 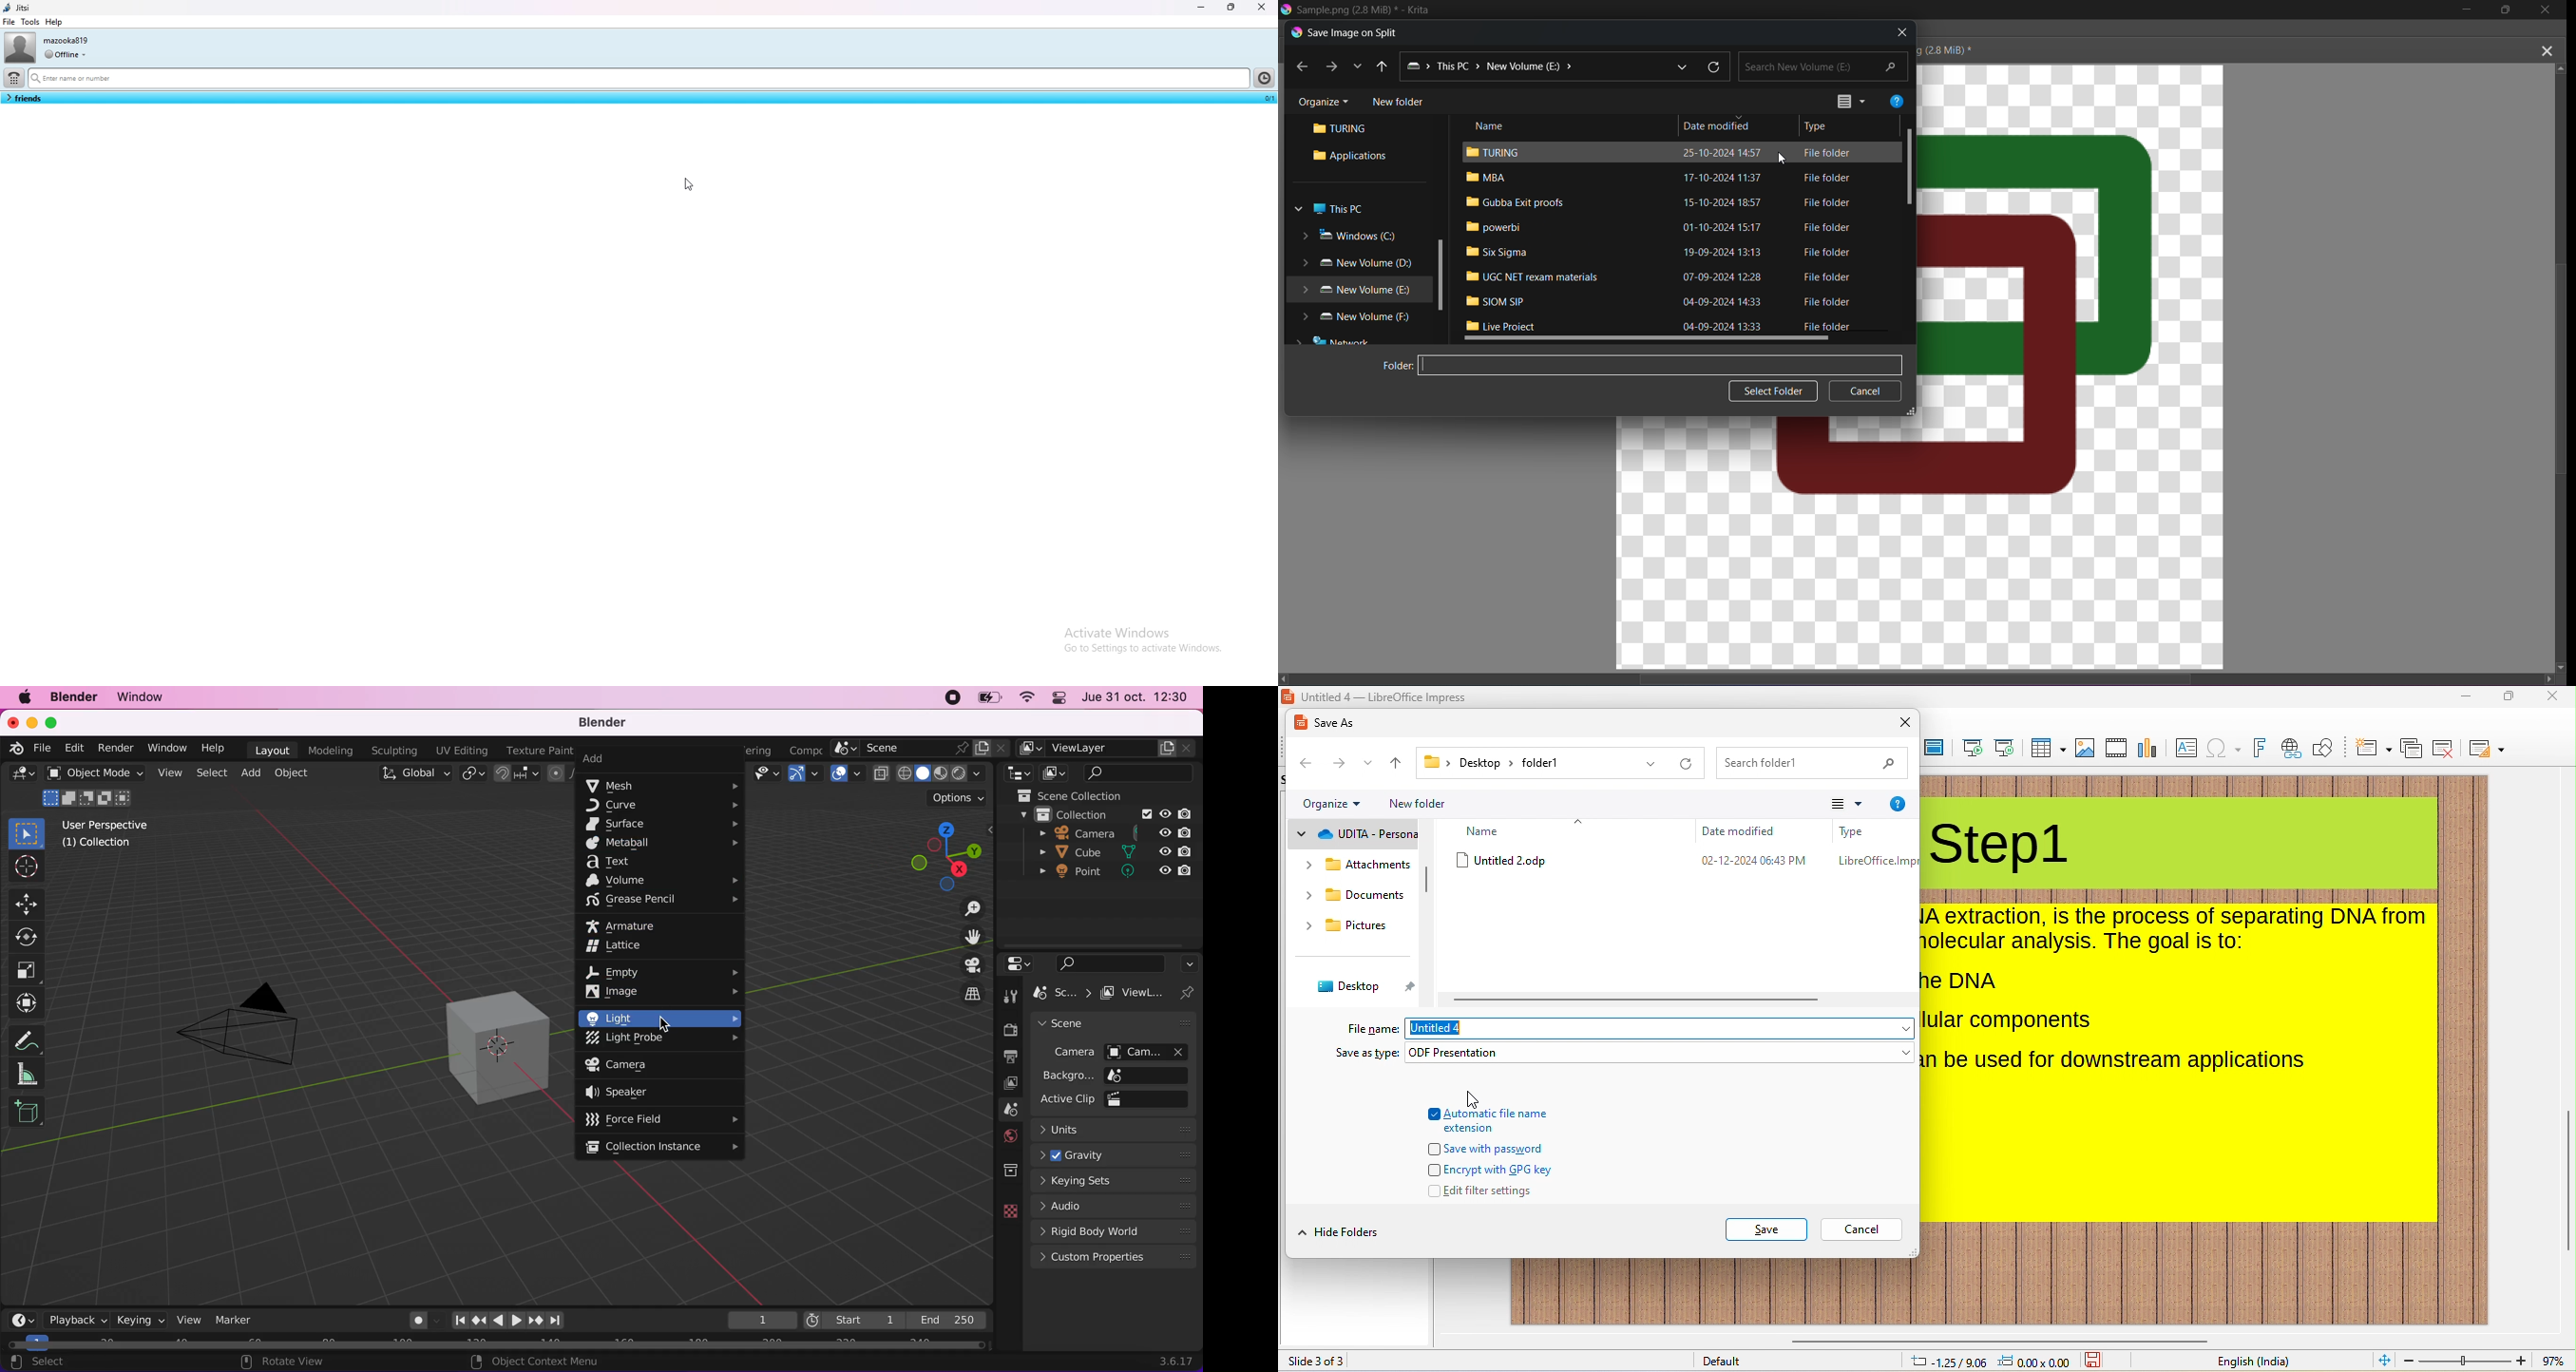 What do you see at coordinates (2490, 748) in the screenshot?
I see `slide layout` at bounding box center [2490, 748].